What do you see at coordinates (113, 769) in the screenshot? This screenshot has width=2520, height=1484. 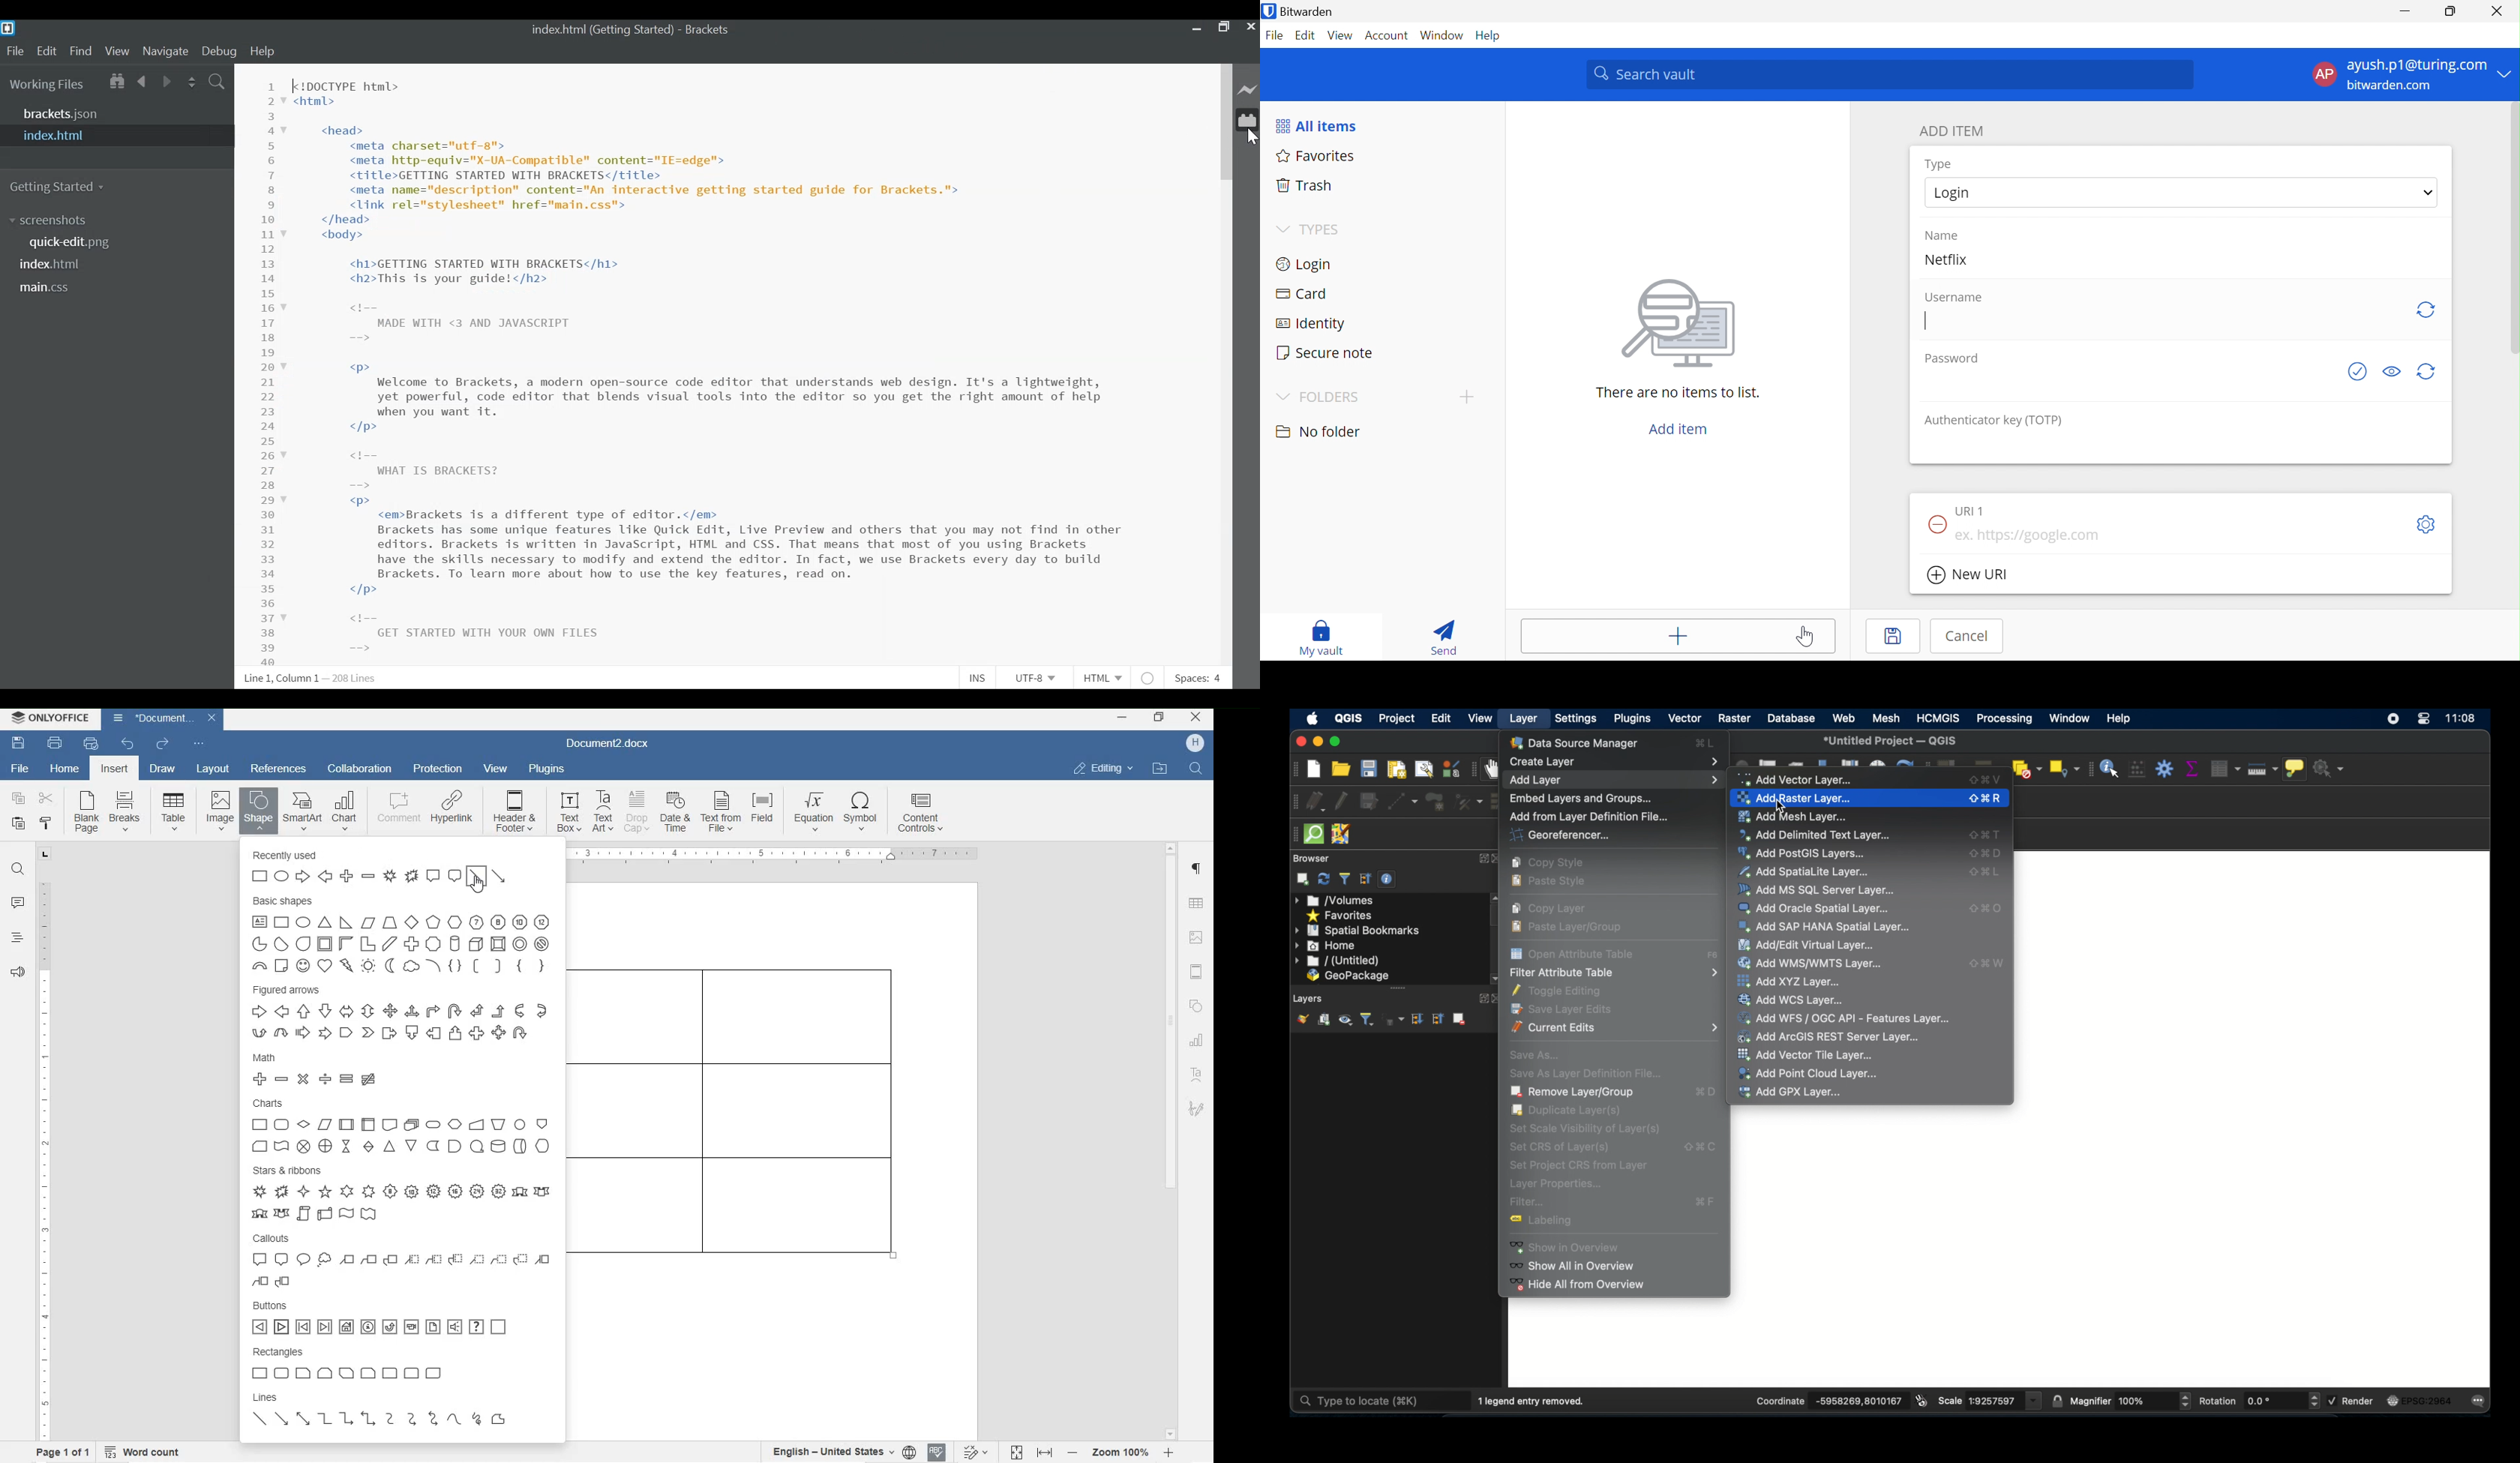 I see `insert` at bounding box center [113, 769].